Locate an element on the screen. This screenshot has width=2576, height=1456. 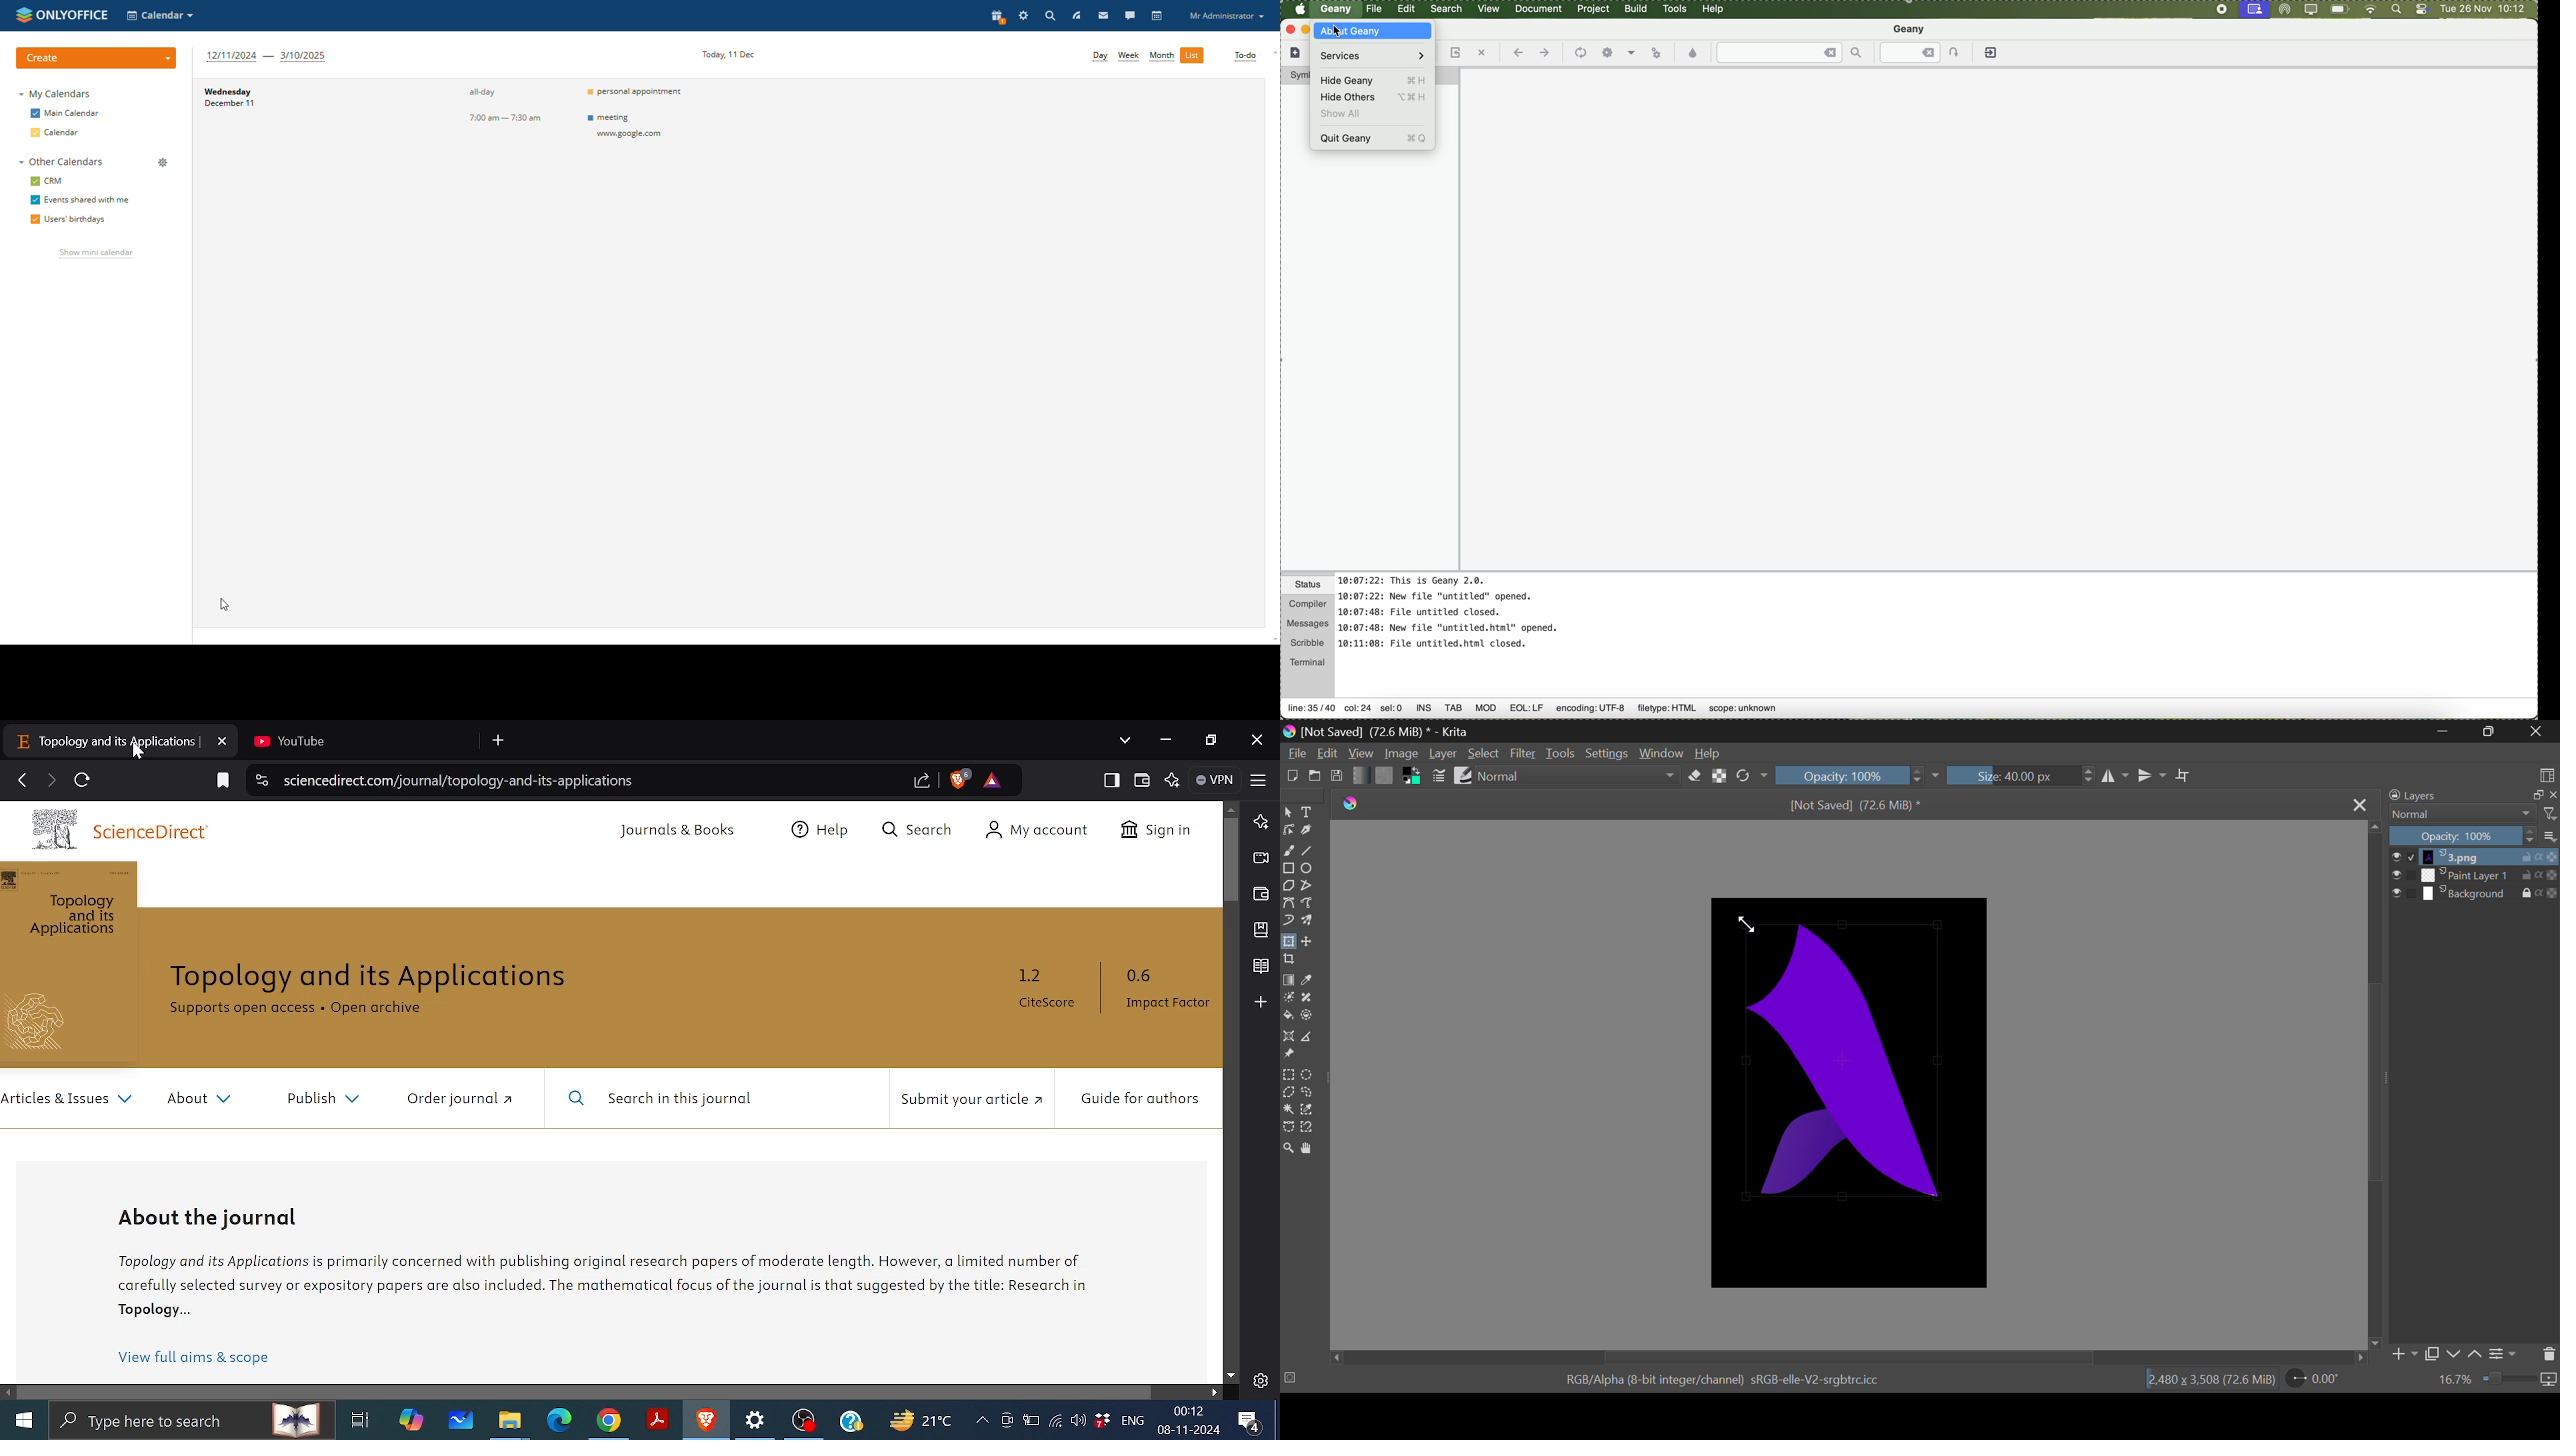
logo is located at coordinates (1291, 733).